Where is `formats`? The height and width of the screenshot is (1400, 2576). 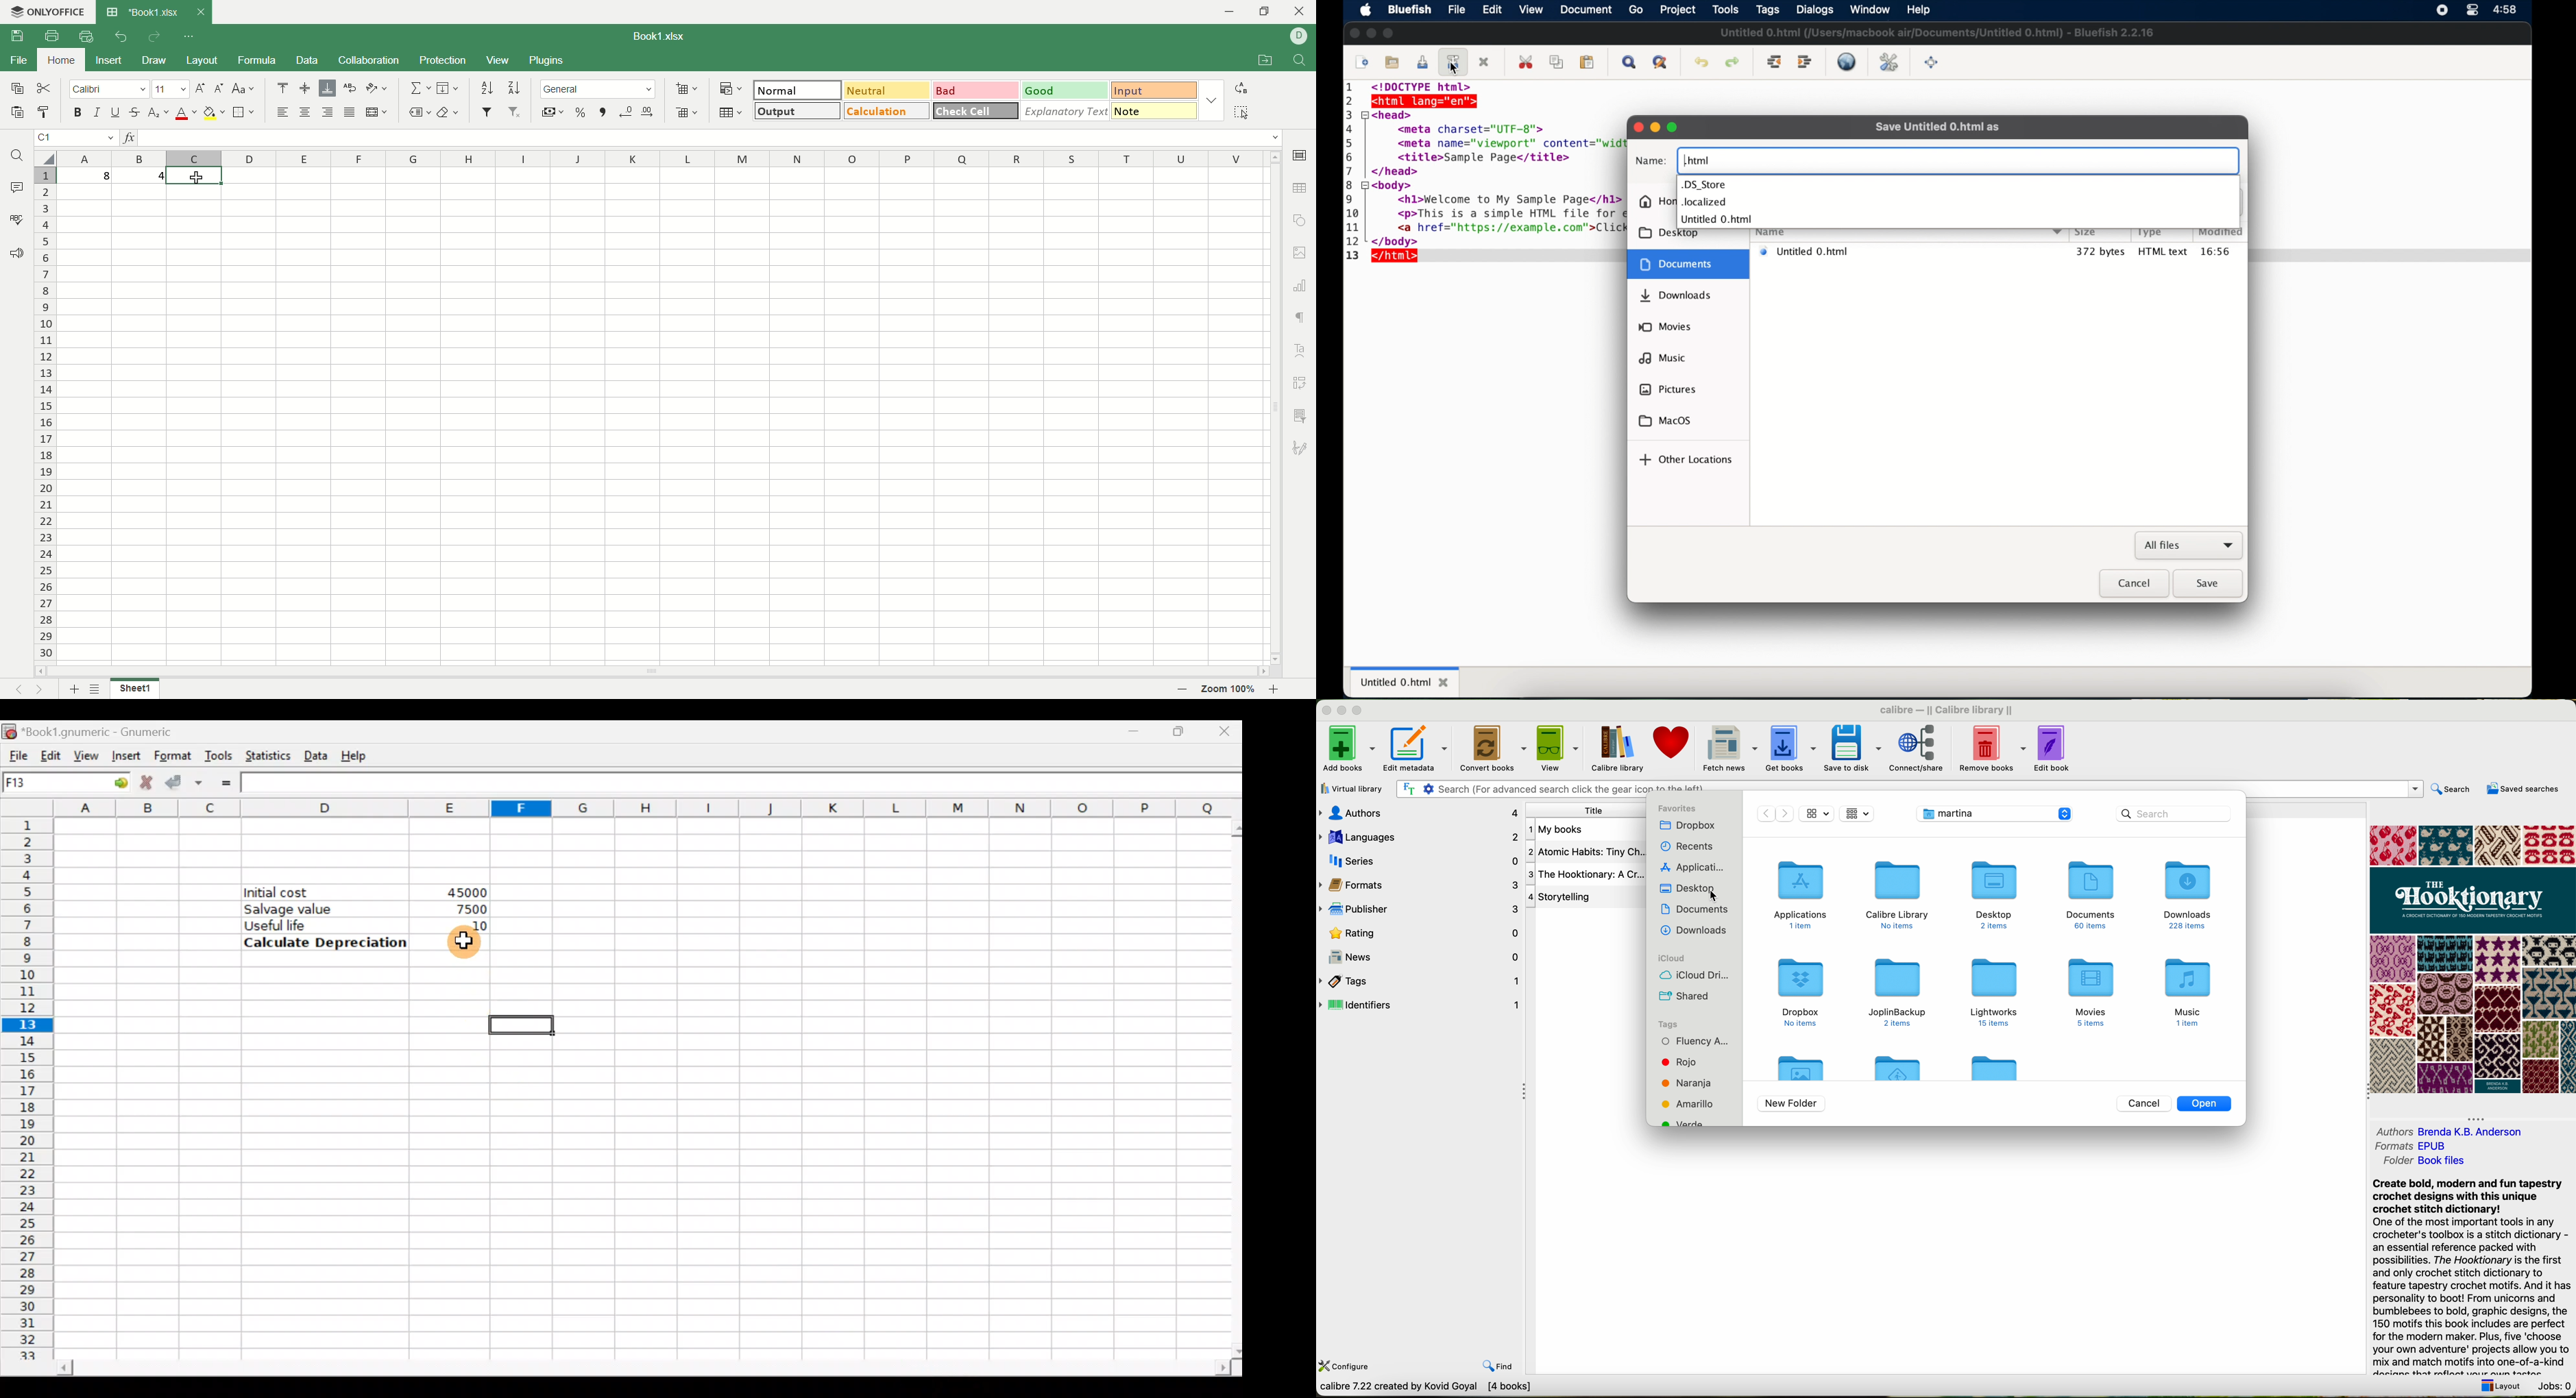 formats is located at coordinates (2392, 1147).